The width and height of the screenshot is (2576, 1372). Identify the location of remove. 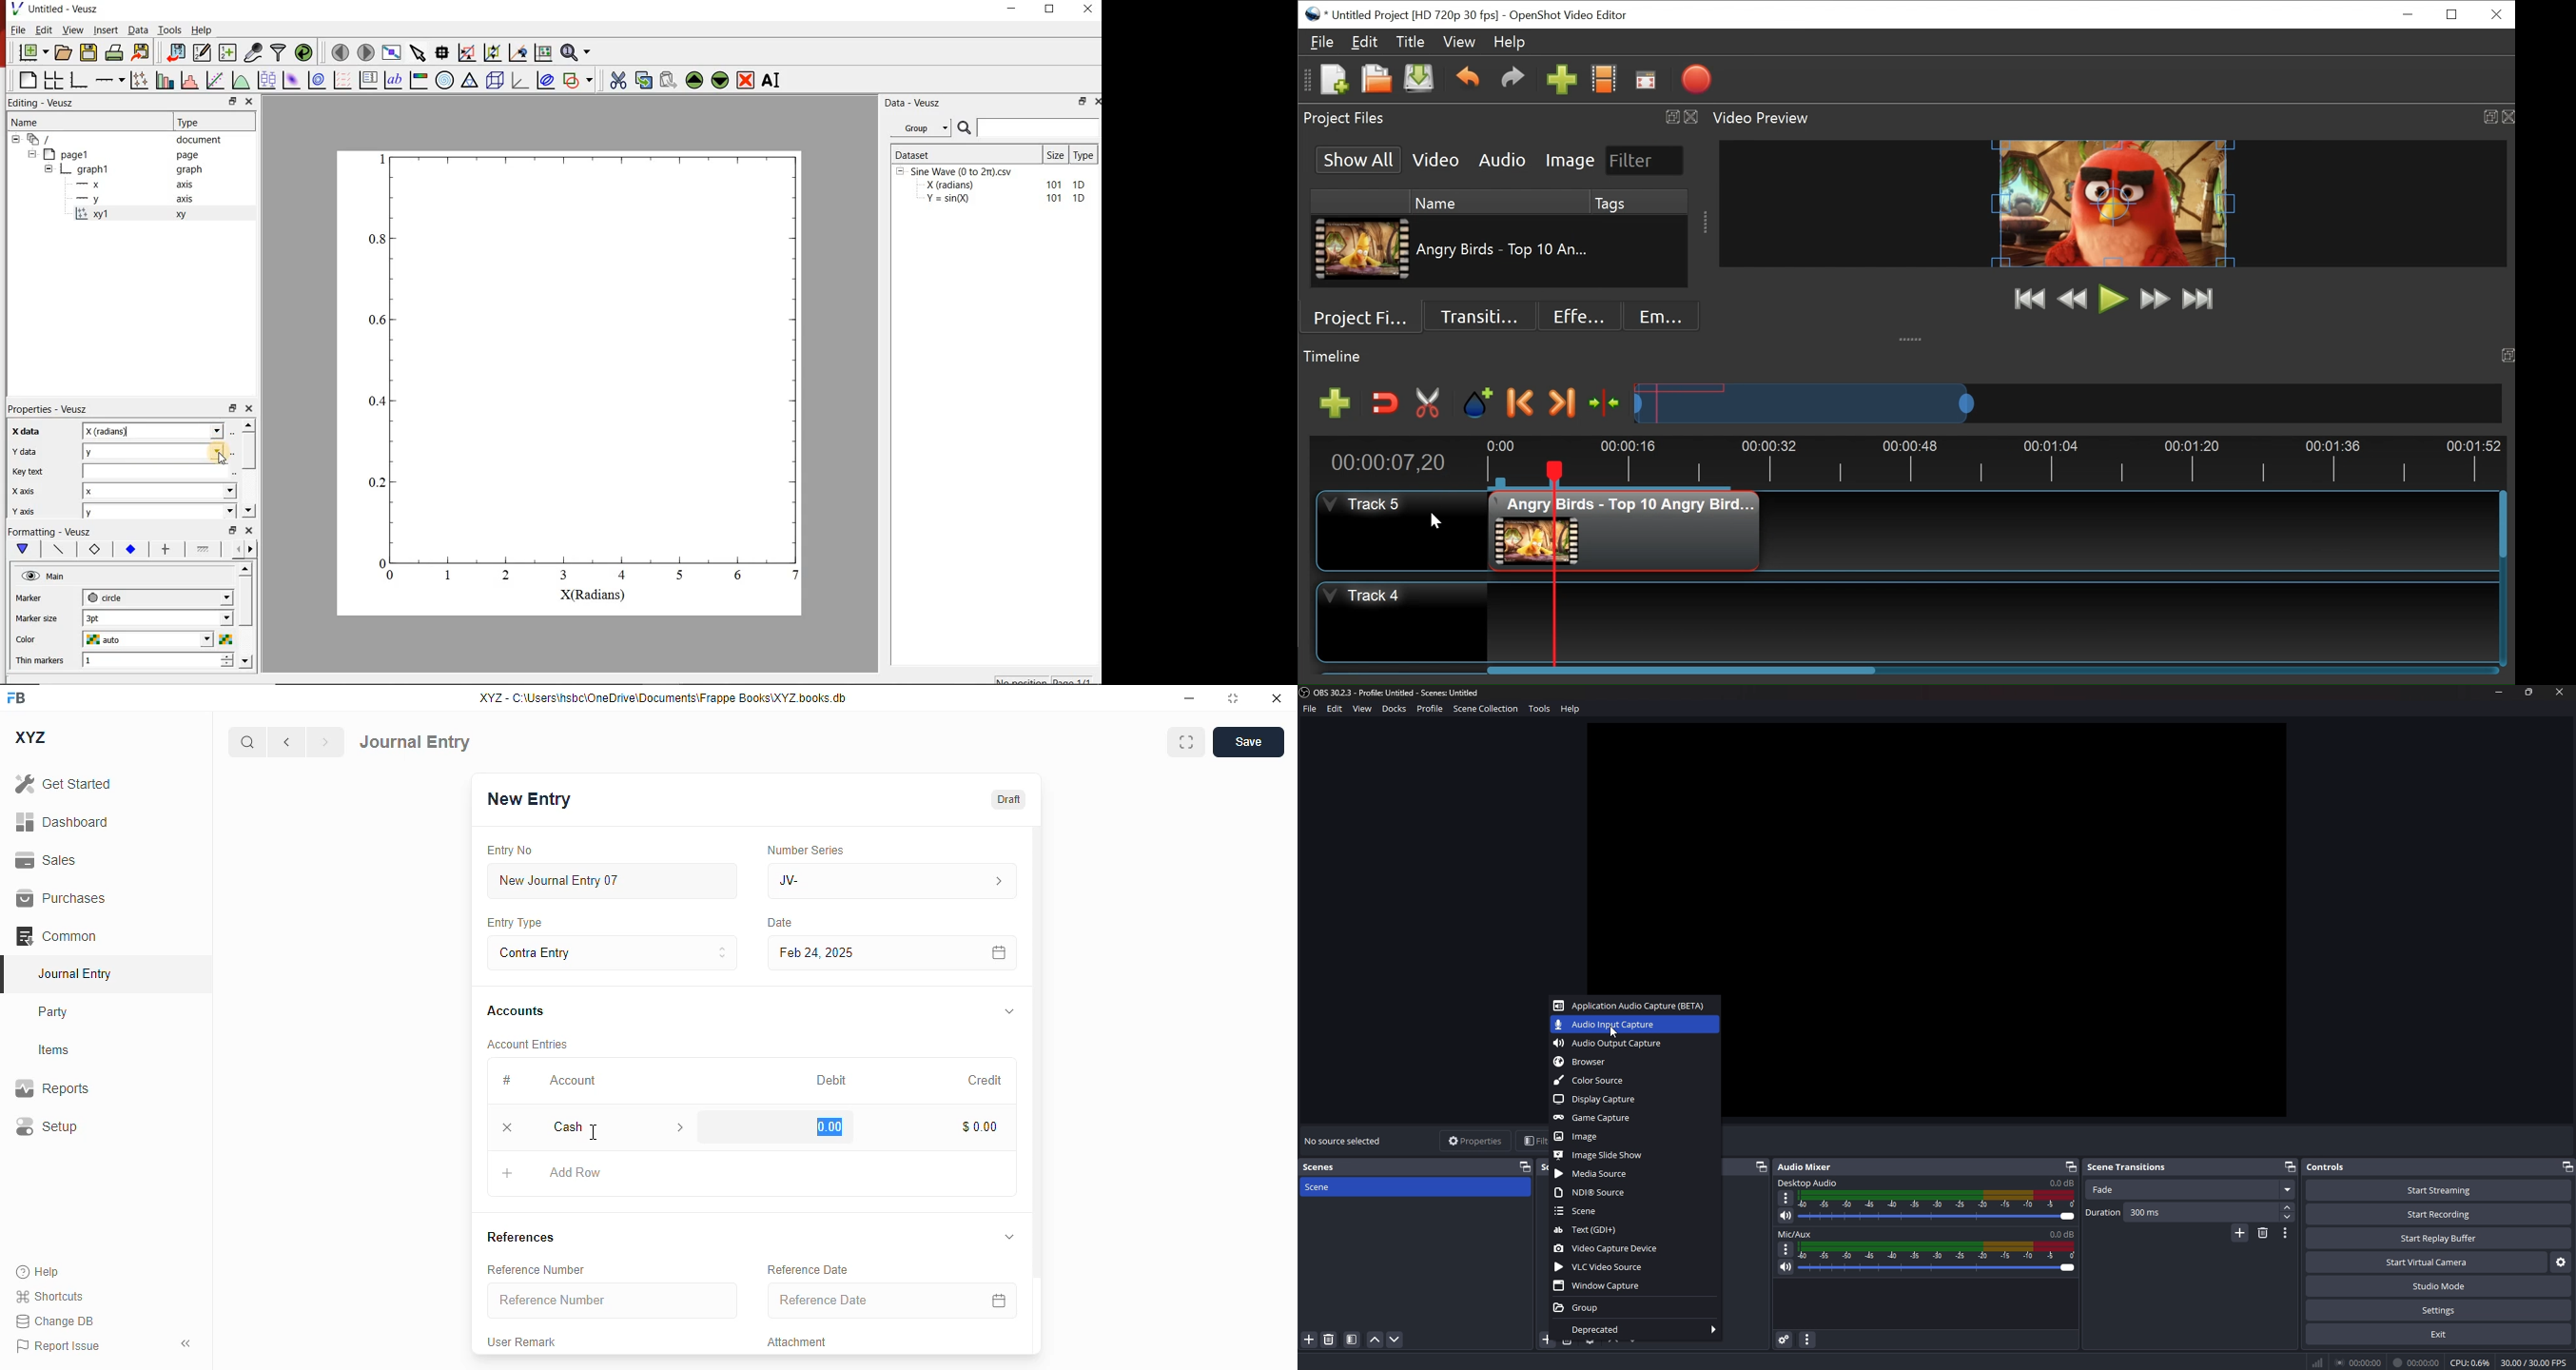
(508, 1127).